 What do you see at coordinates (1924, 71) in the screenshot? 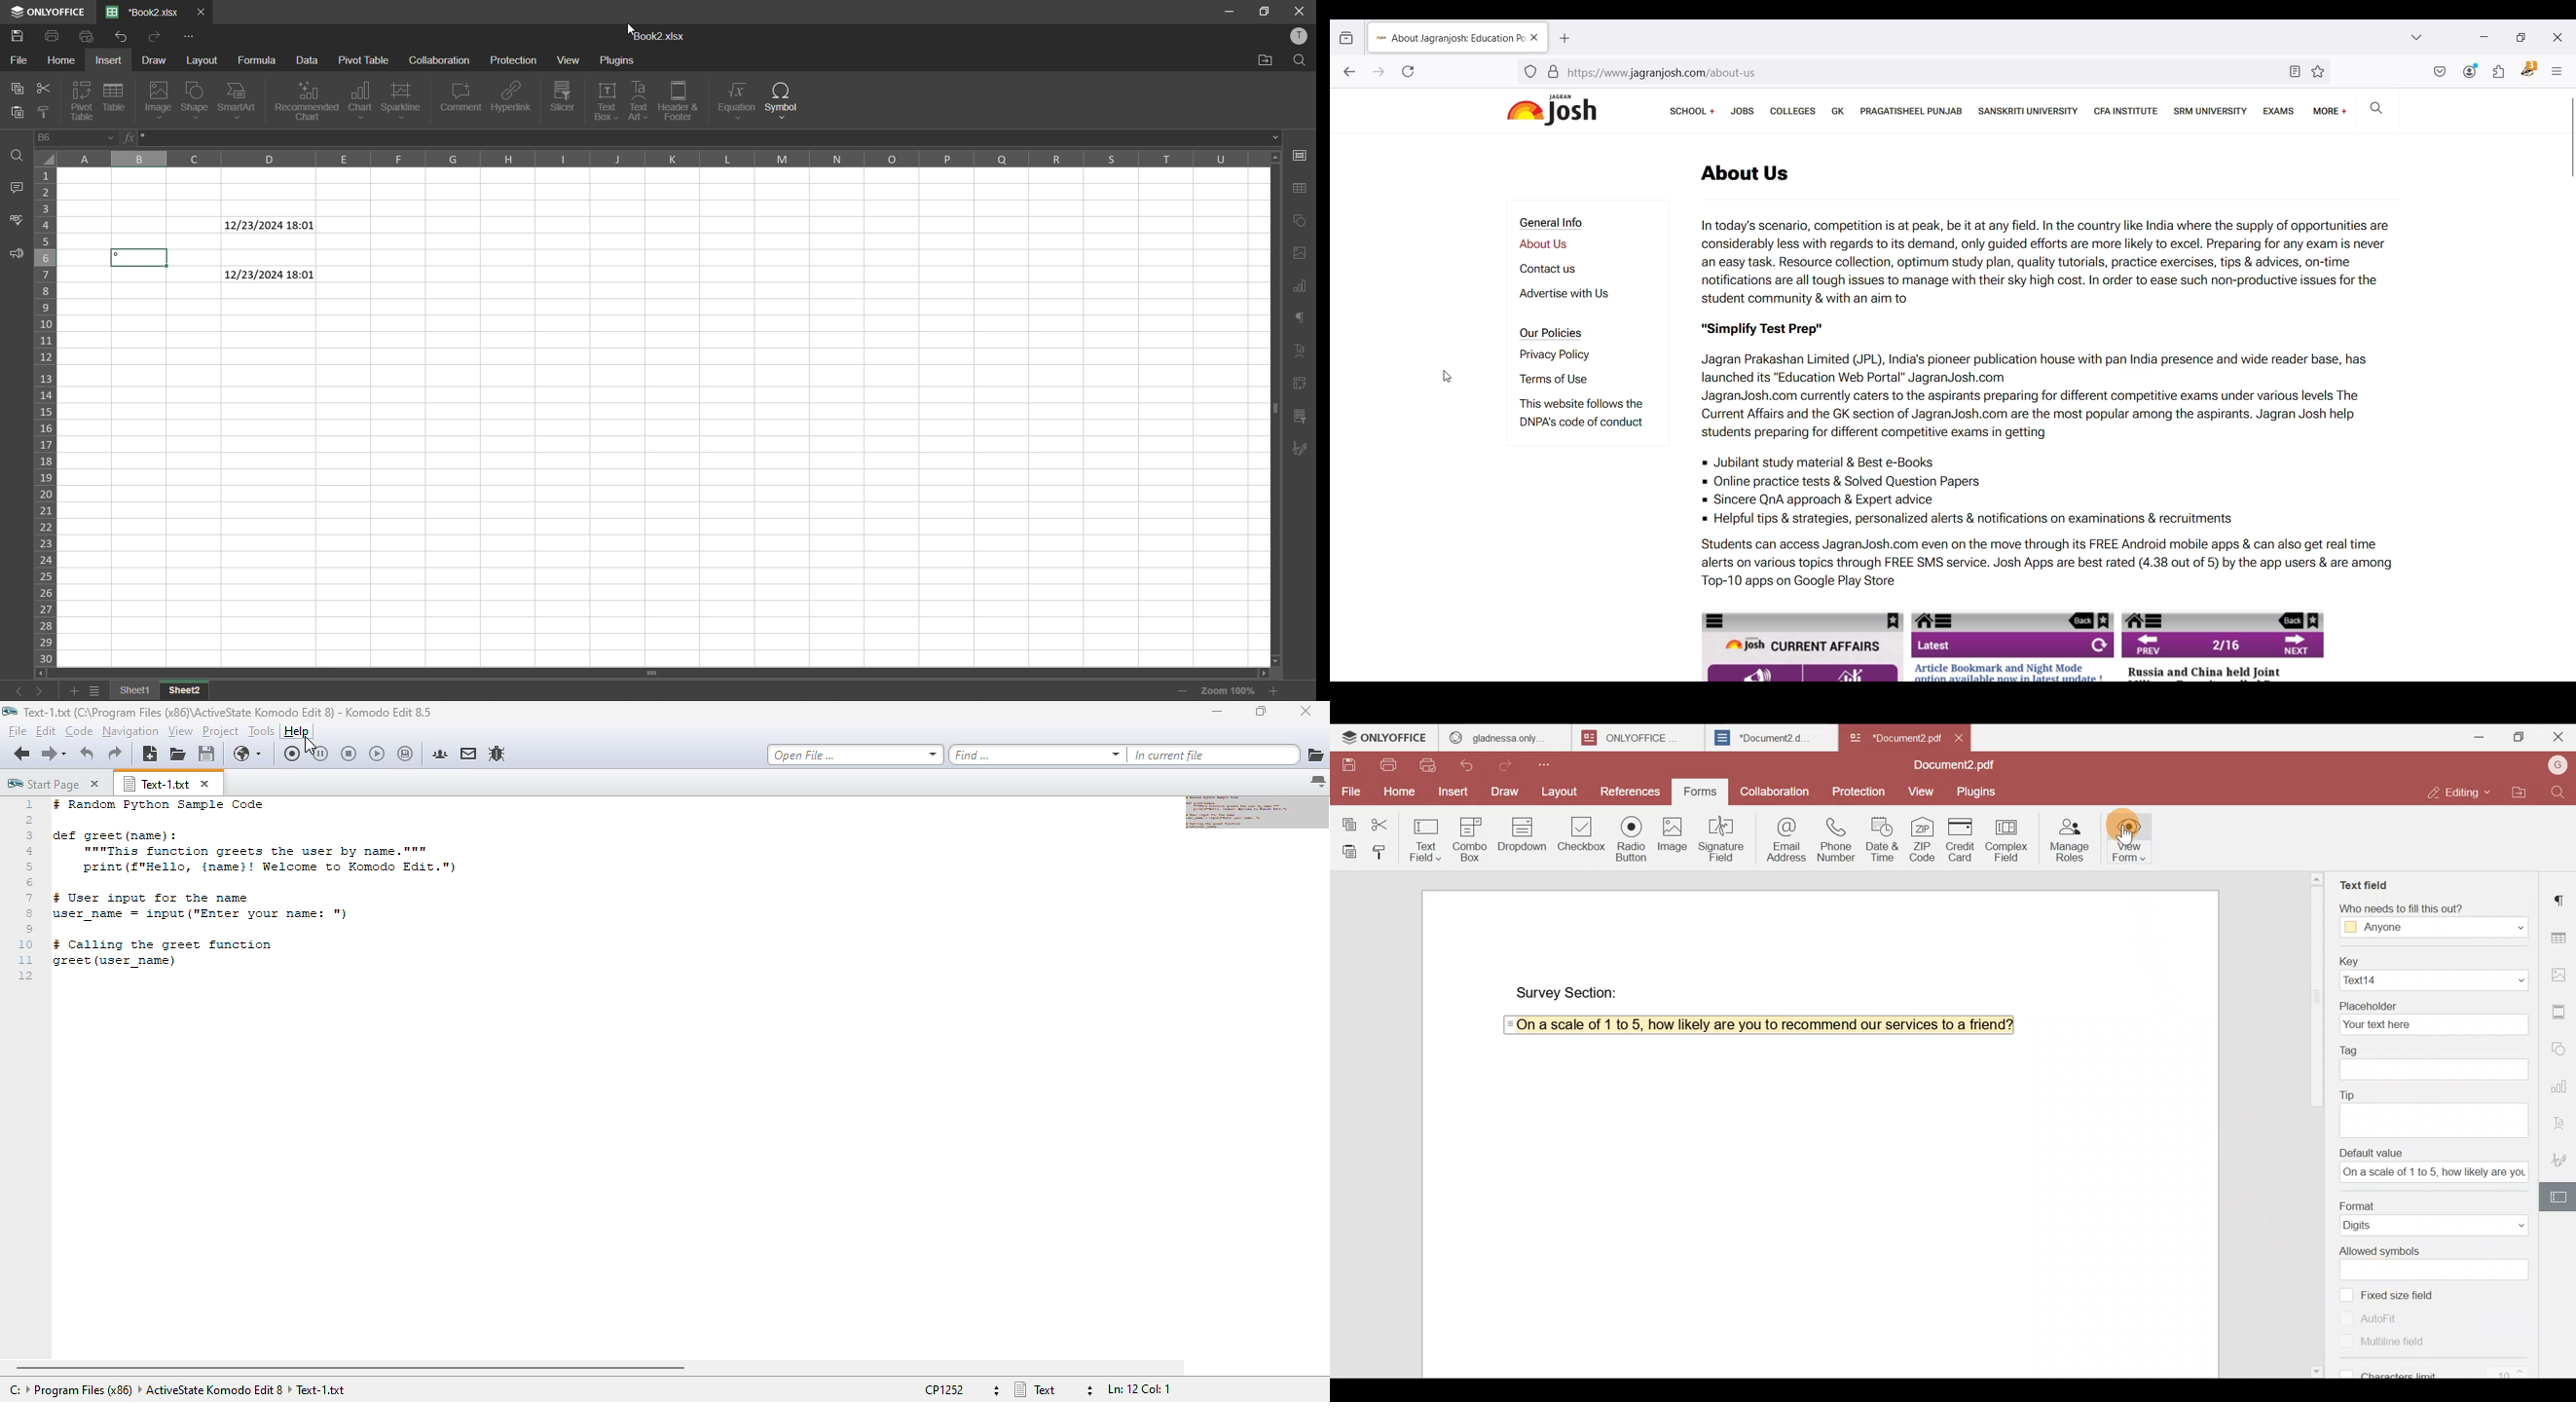
I see `https://www jagranjosh.com/about-us` at bounding box center [1924, 71].